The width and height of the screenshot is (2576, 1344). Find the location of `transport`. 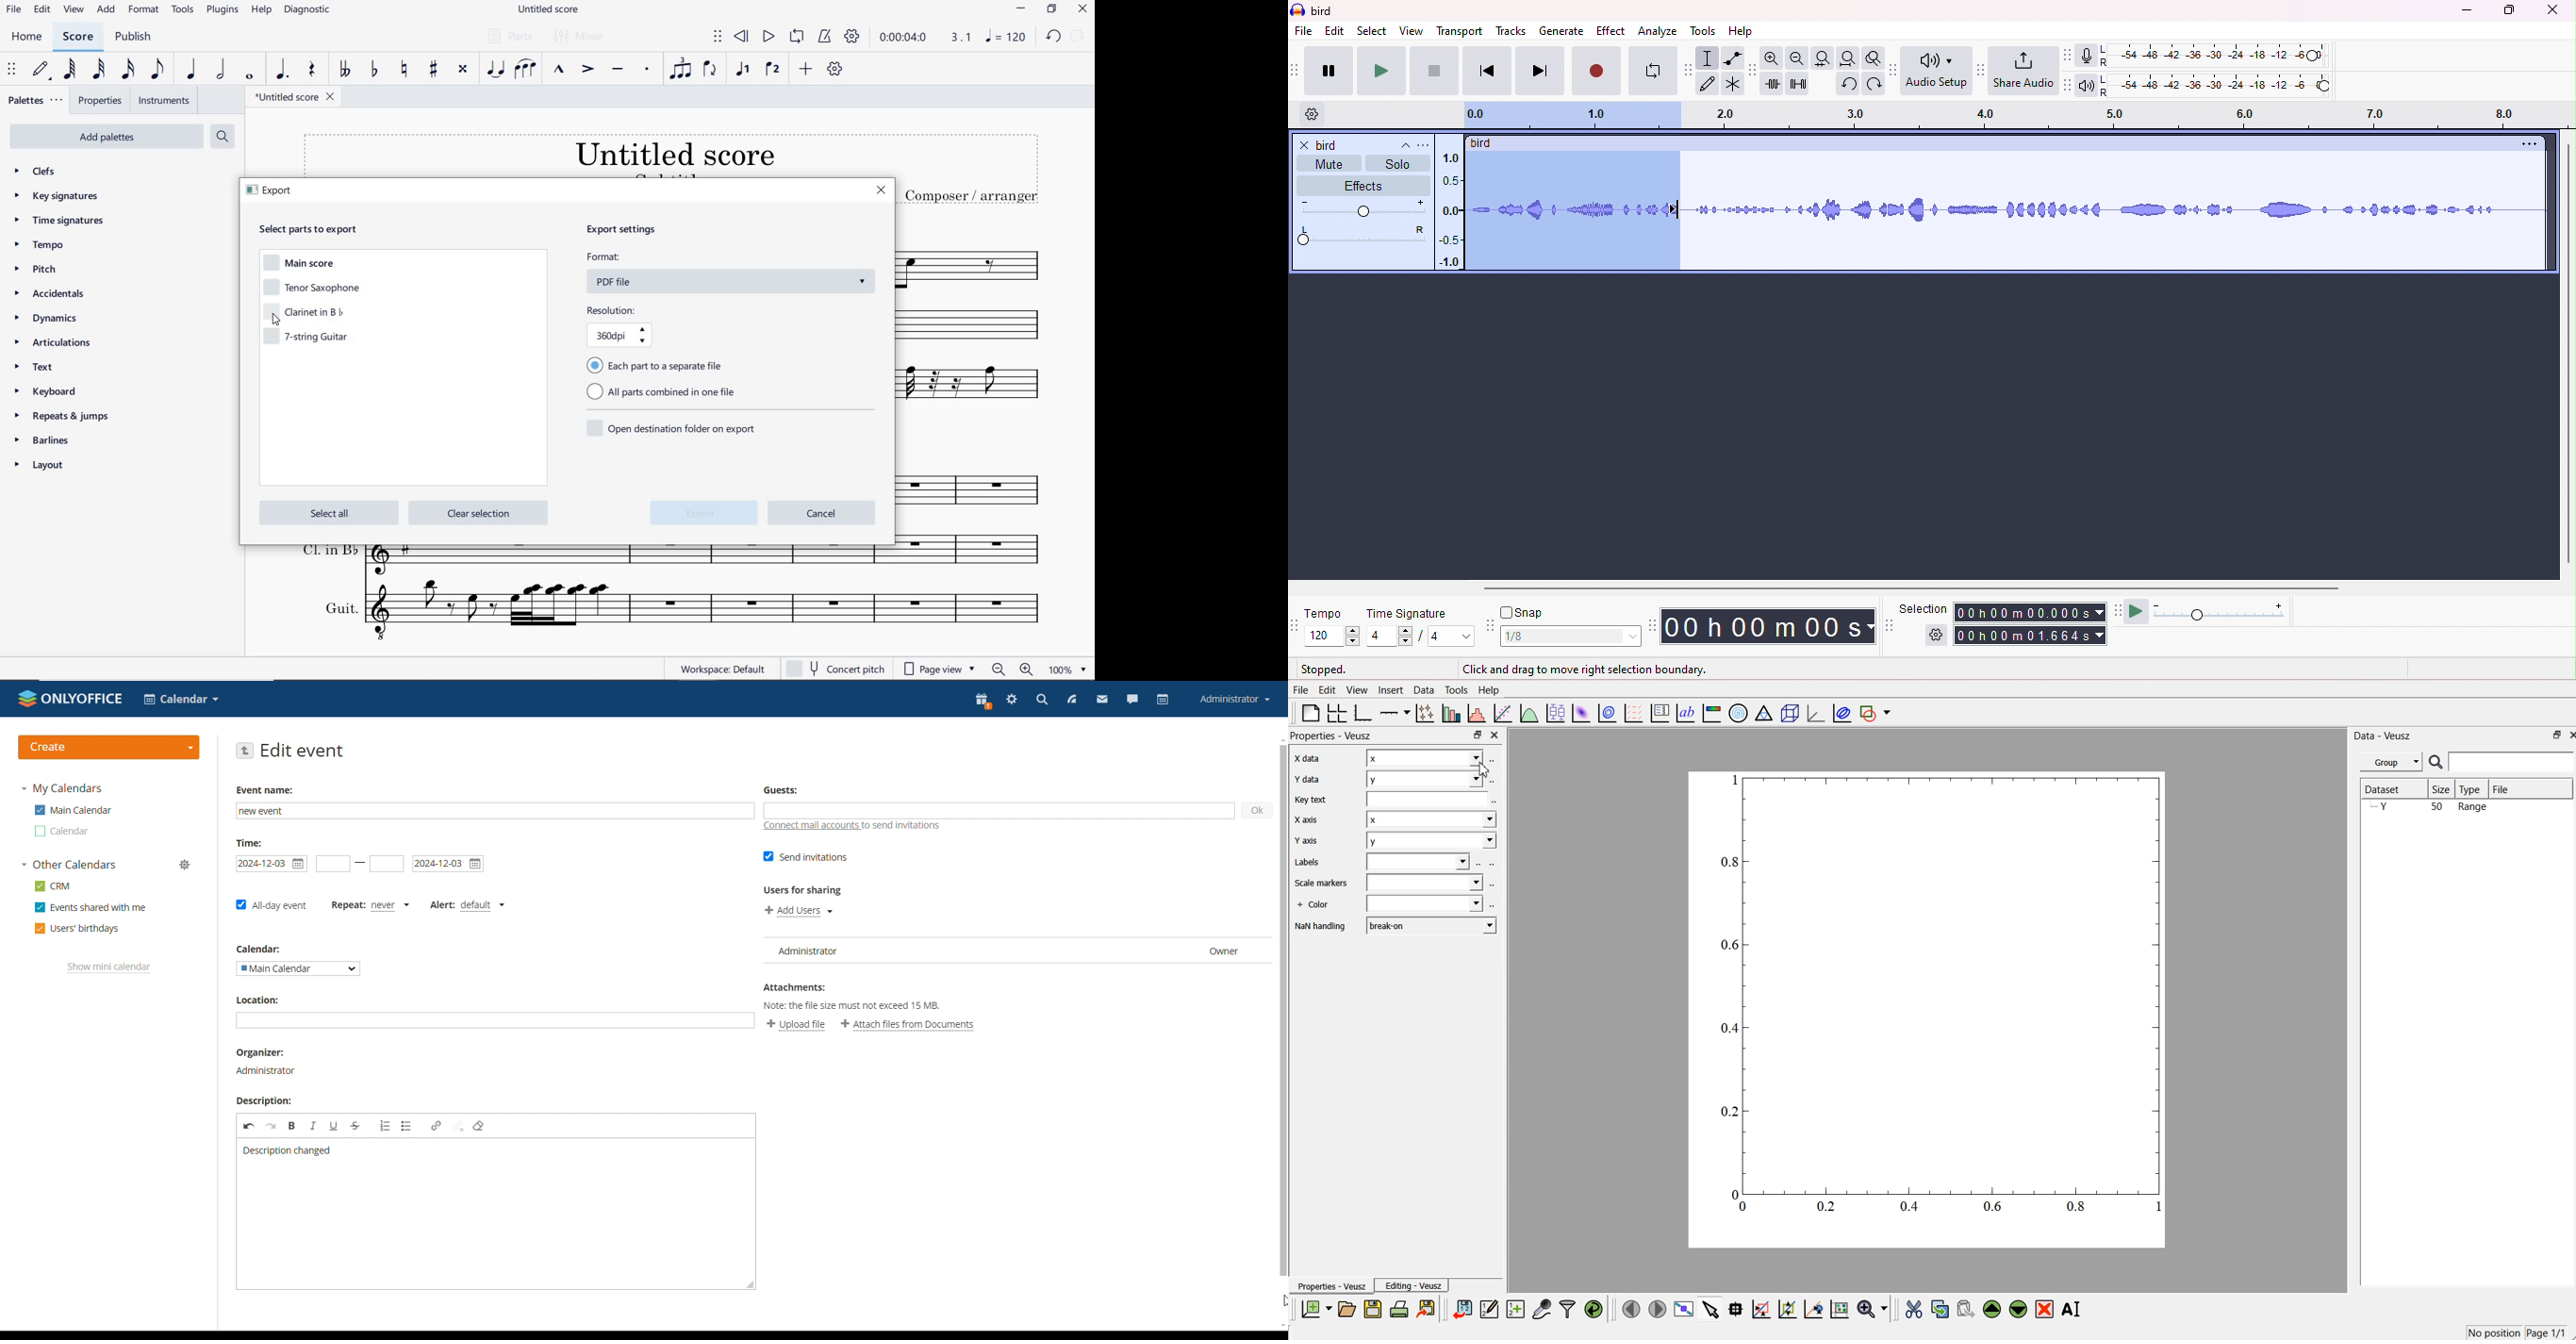

transport is located at coordinates (1461, 32).